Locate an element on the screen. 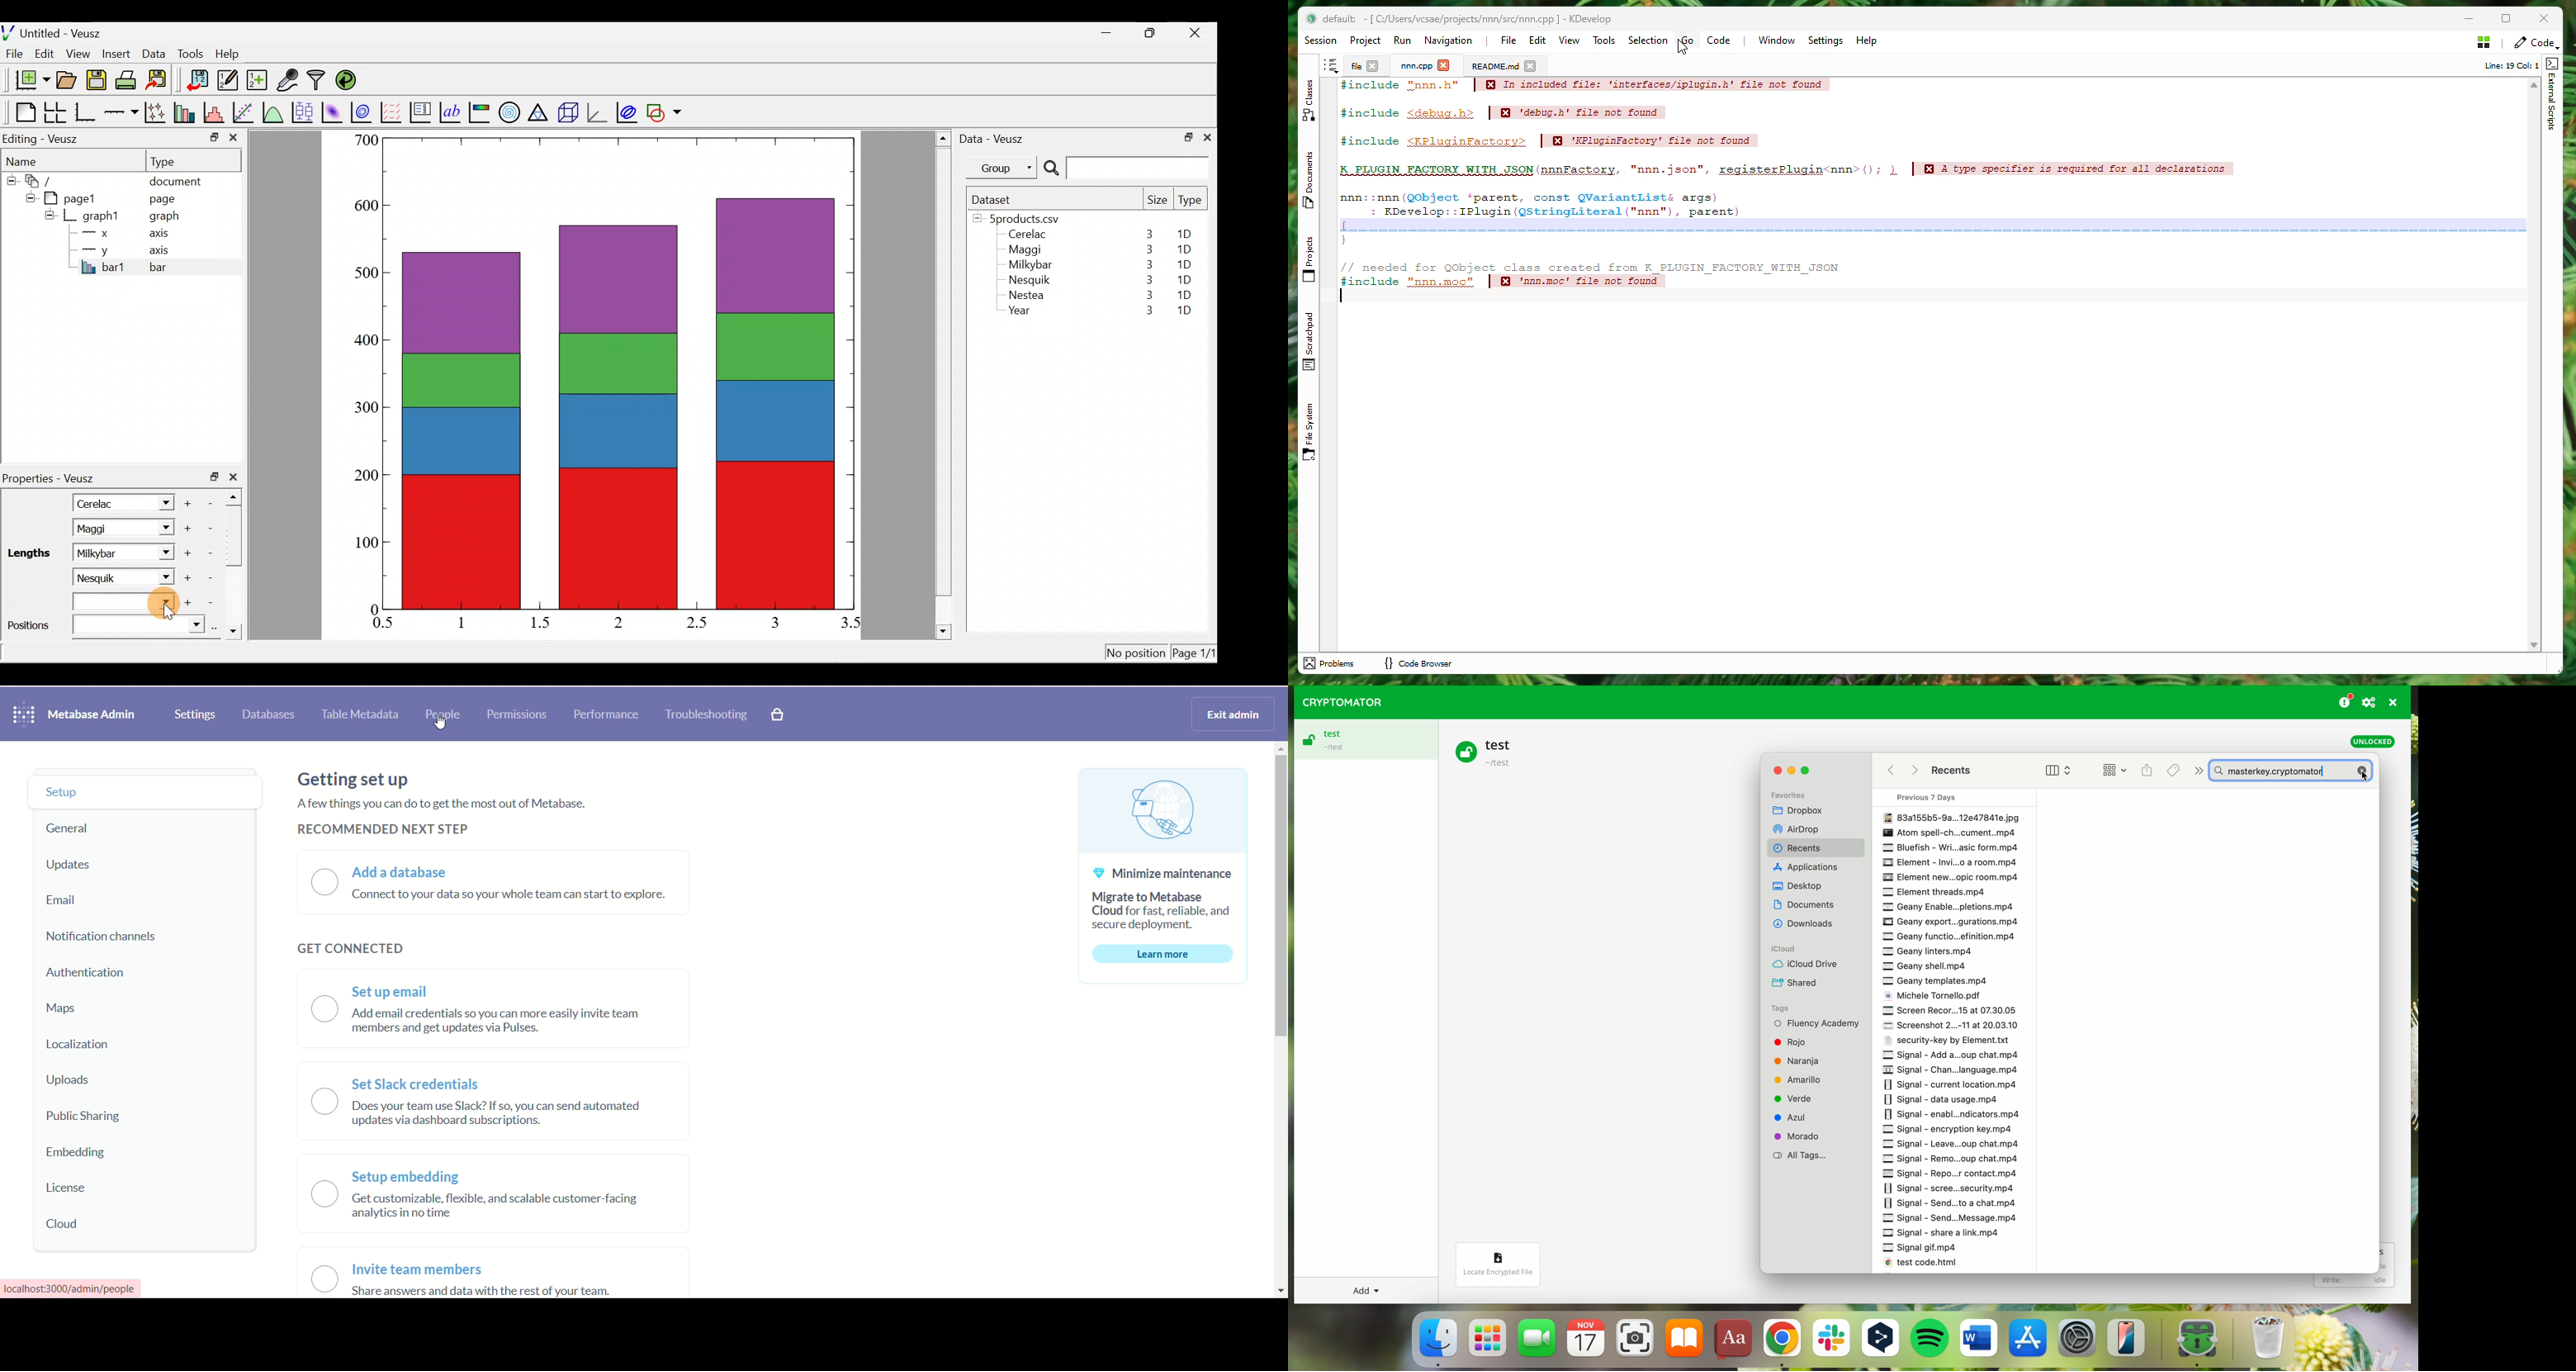 This screenshot has height=1372, width=2576. x is located at coordinates (98, 233).